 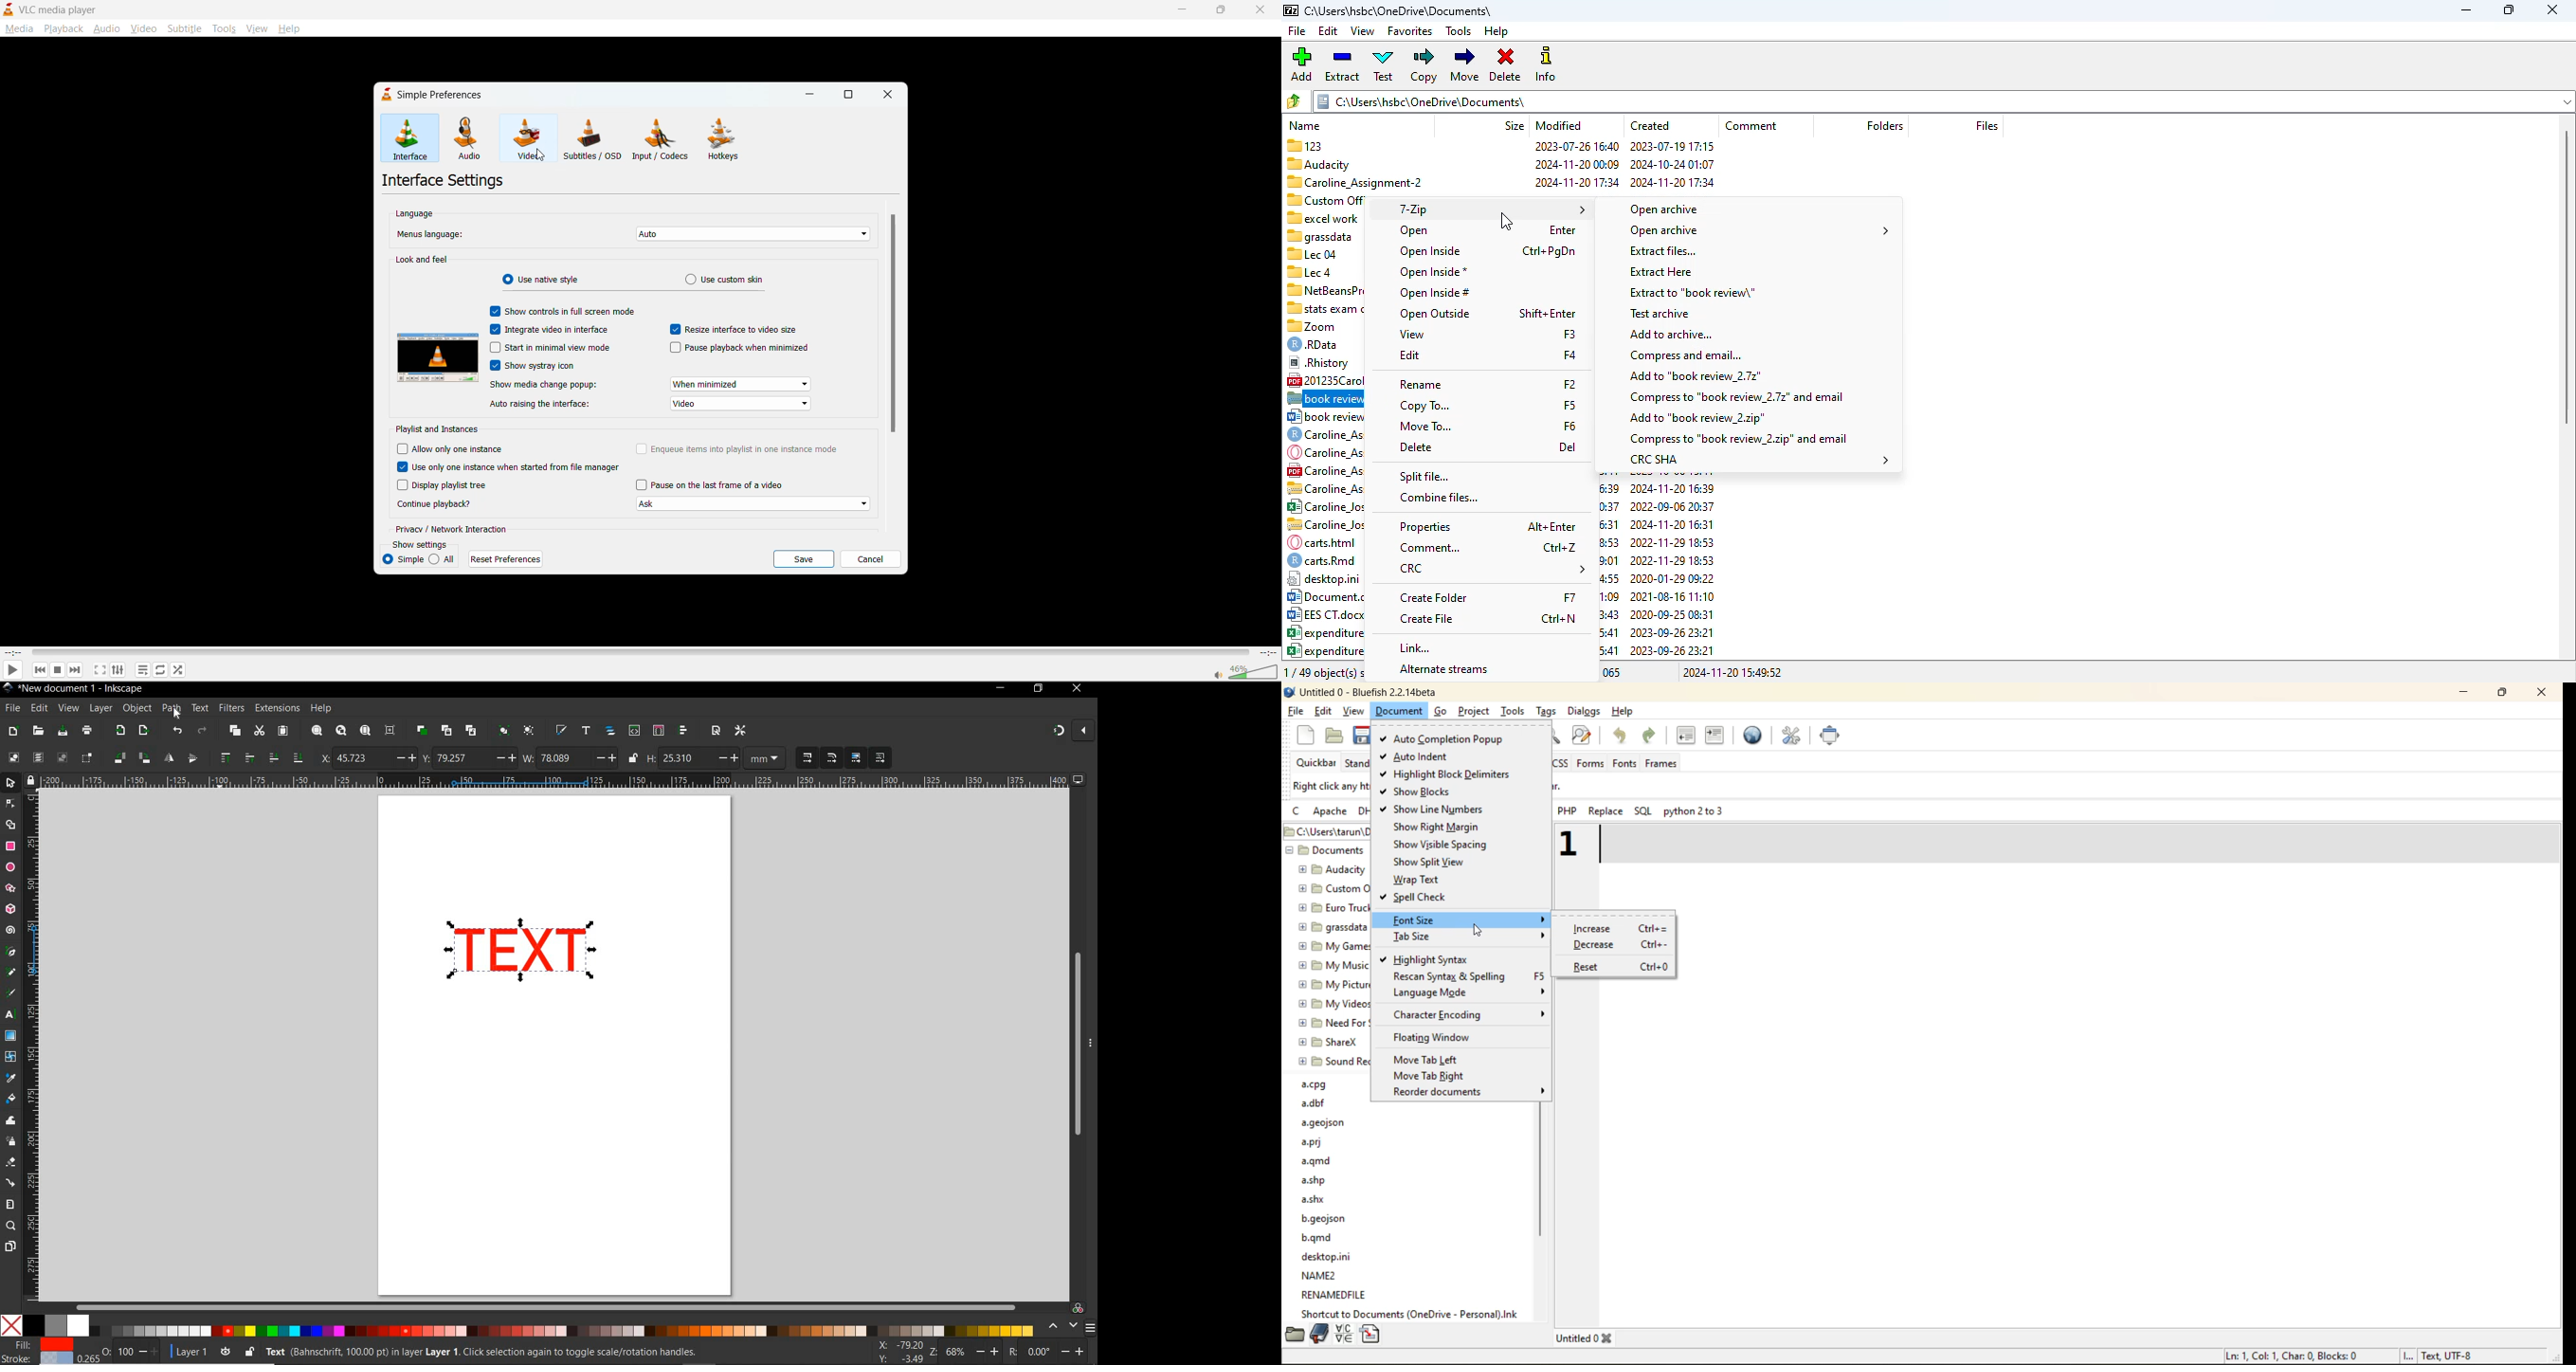 I want to click on close, so click(x=1265, y=9).